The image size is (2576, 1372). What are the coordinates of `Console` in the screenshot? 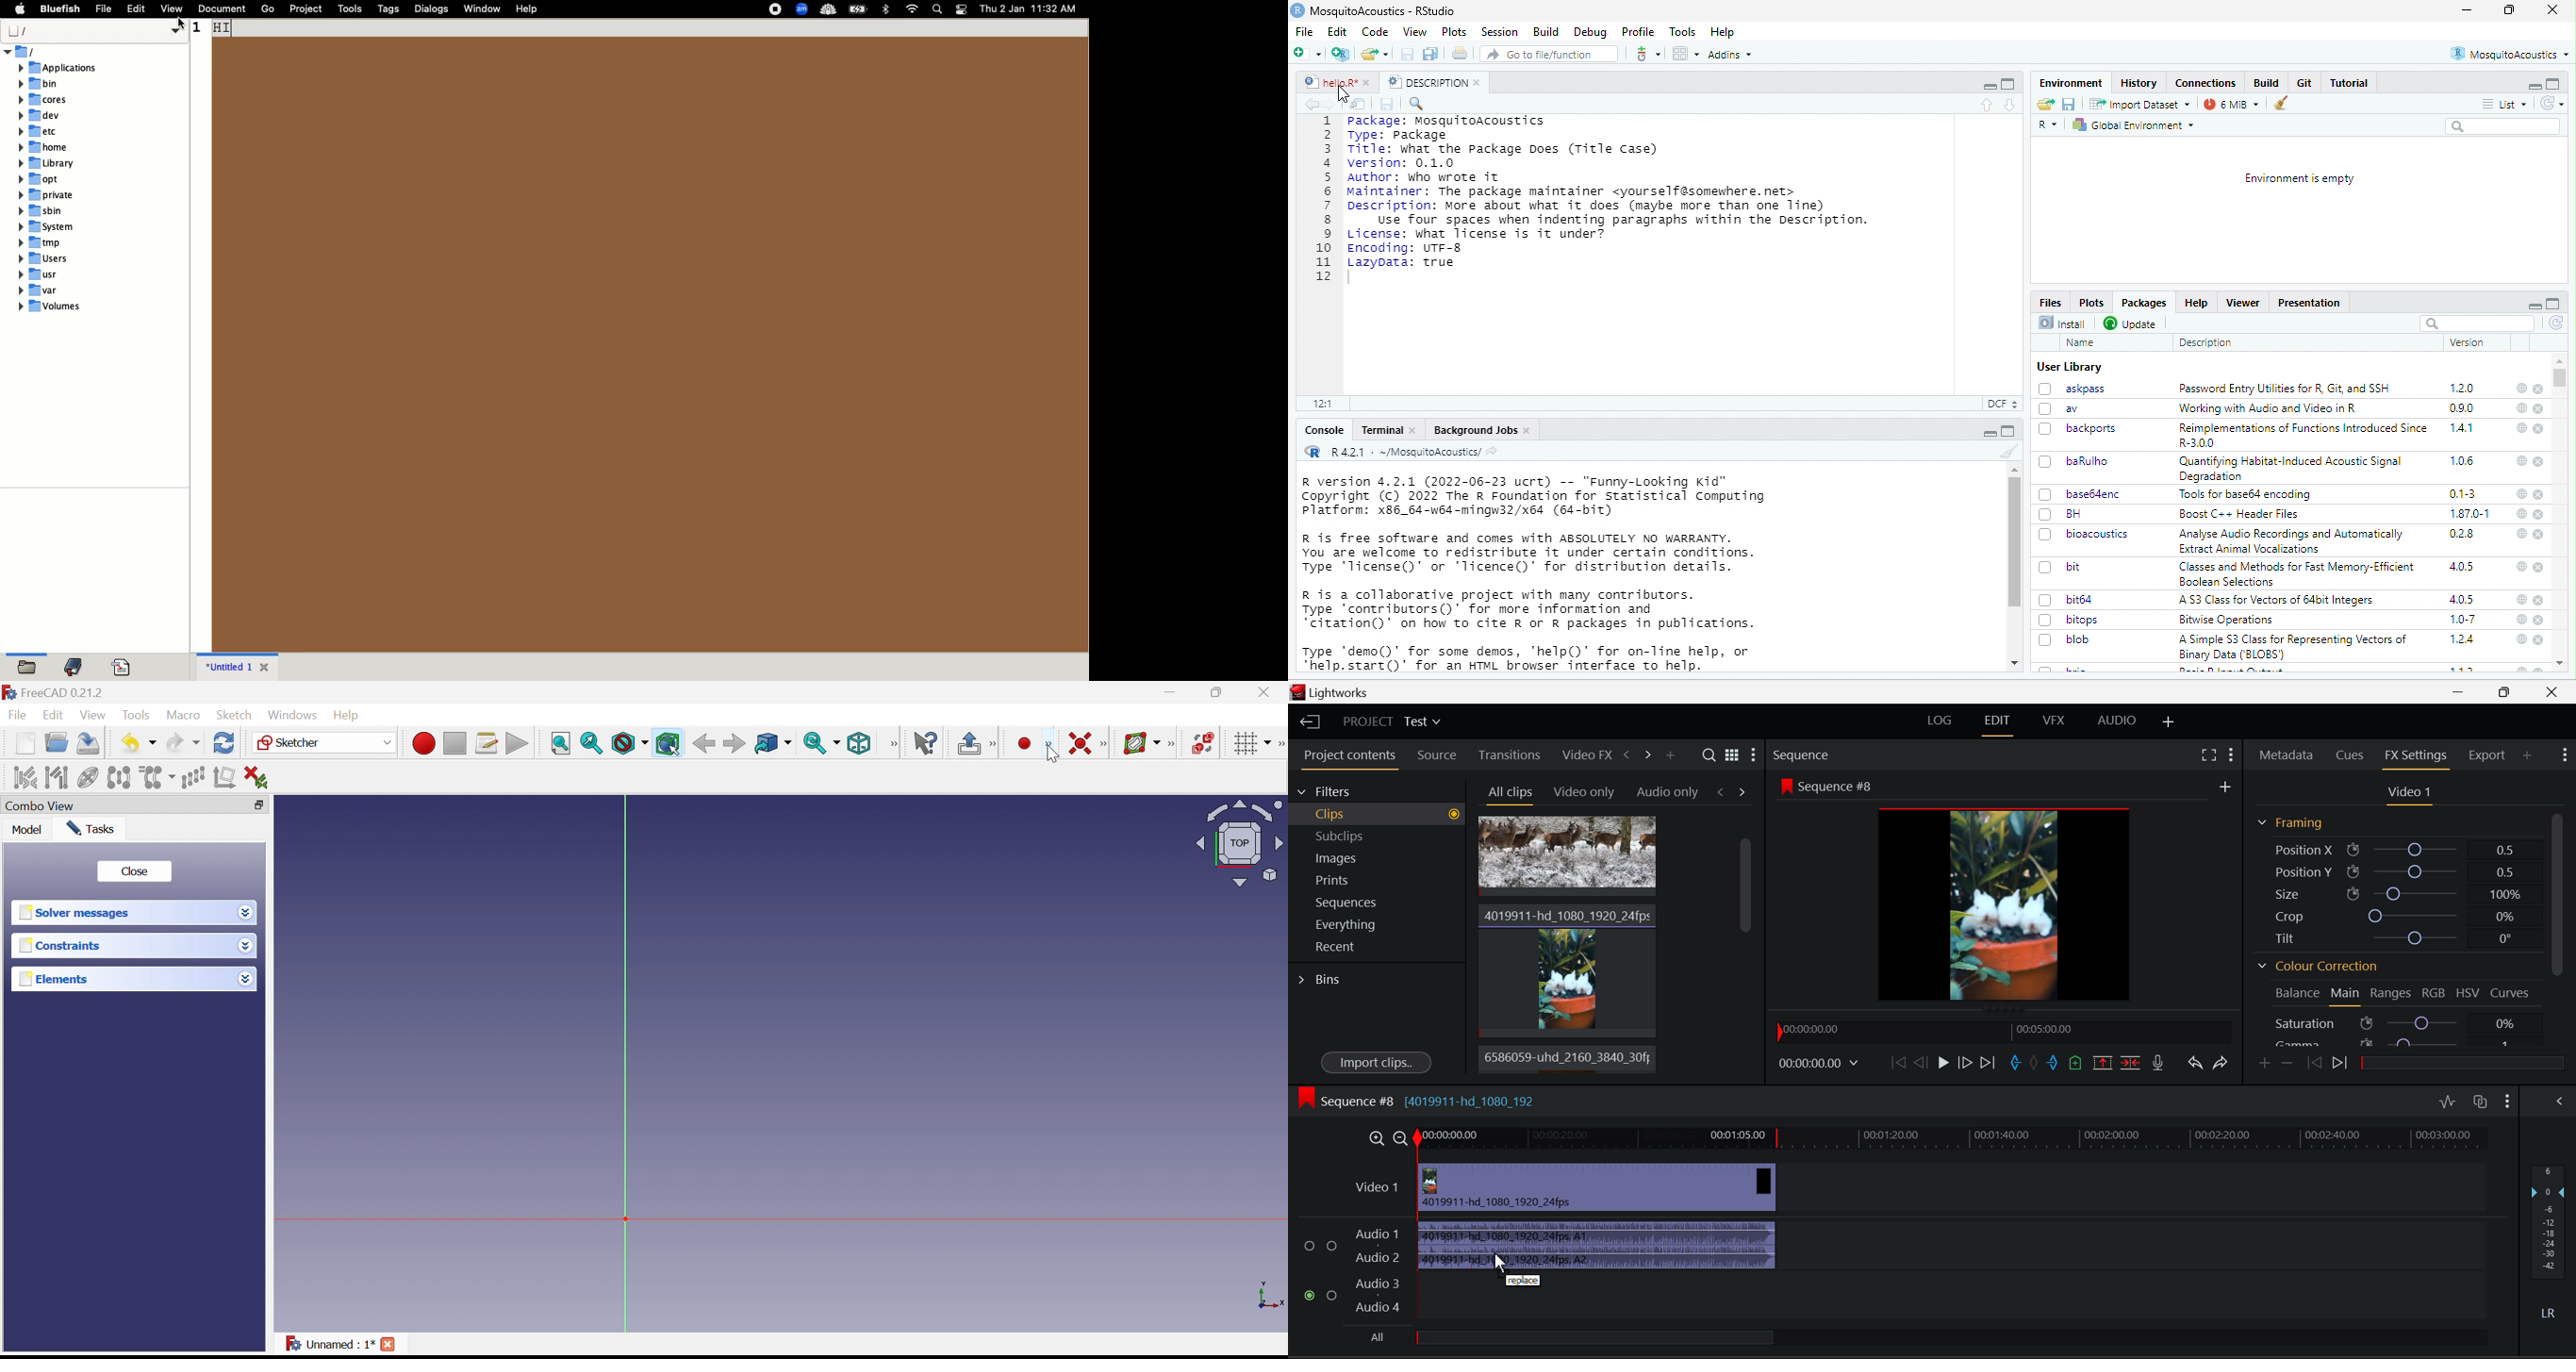 It's located at (1325, 431).